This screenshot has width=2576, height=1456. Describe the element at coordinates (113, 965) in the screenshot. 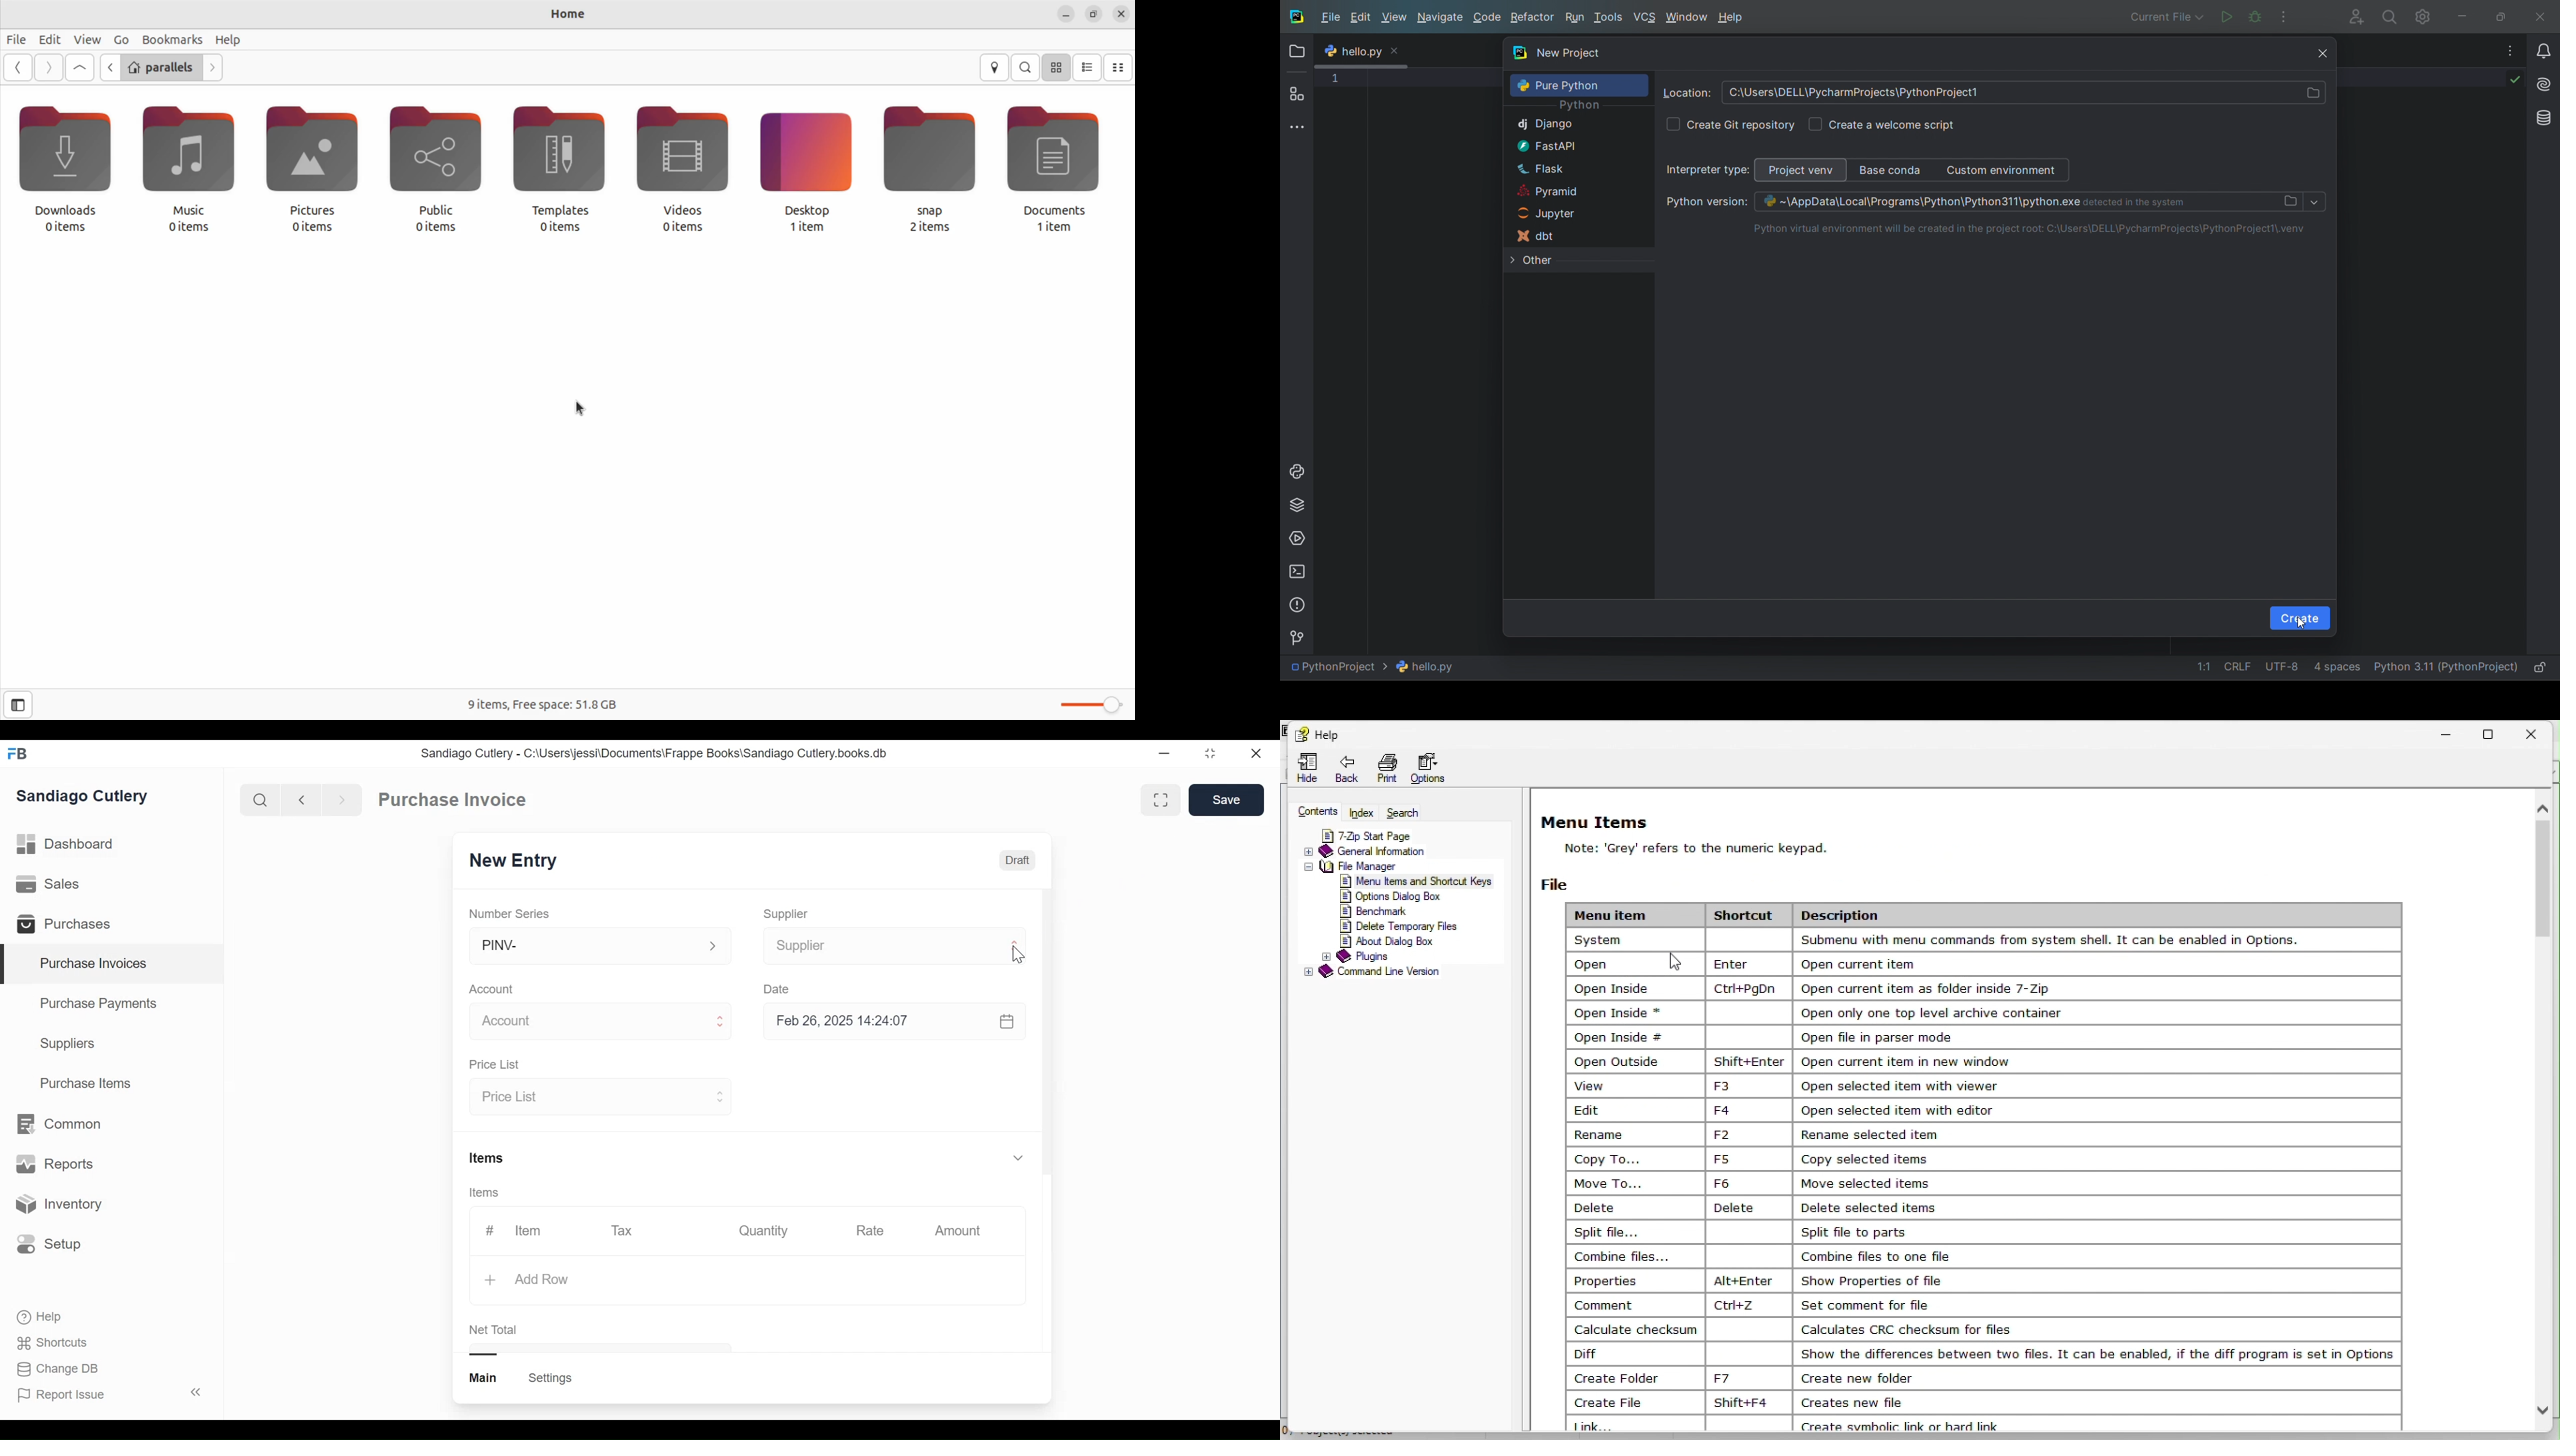

I see `Purchase Invoices` at that location.